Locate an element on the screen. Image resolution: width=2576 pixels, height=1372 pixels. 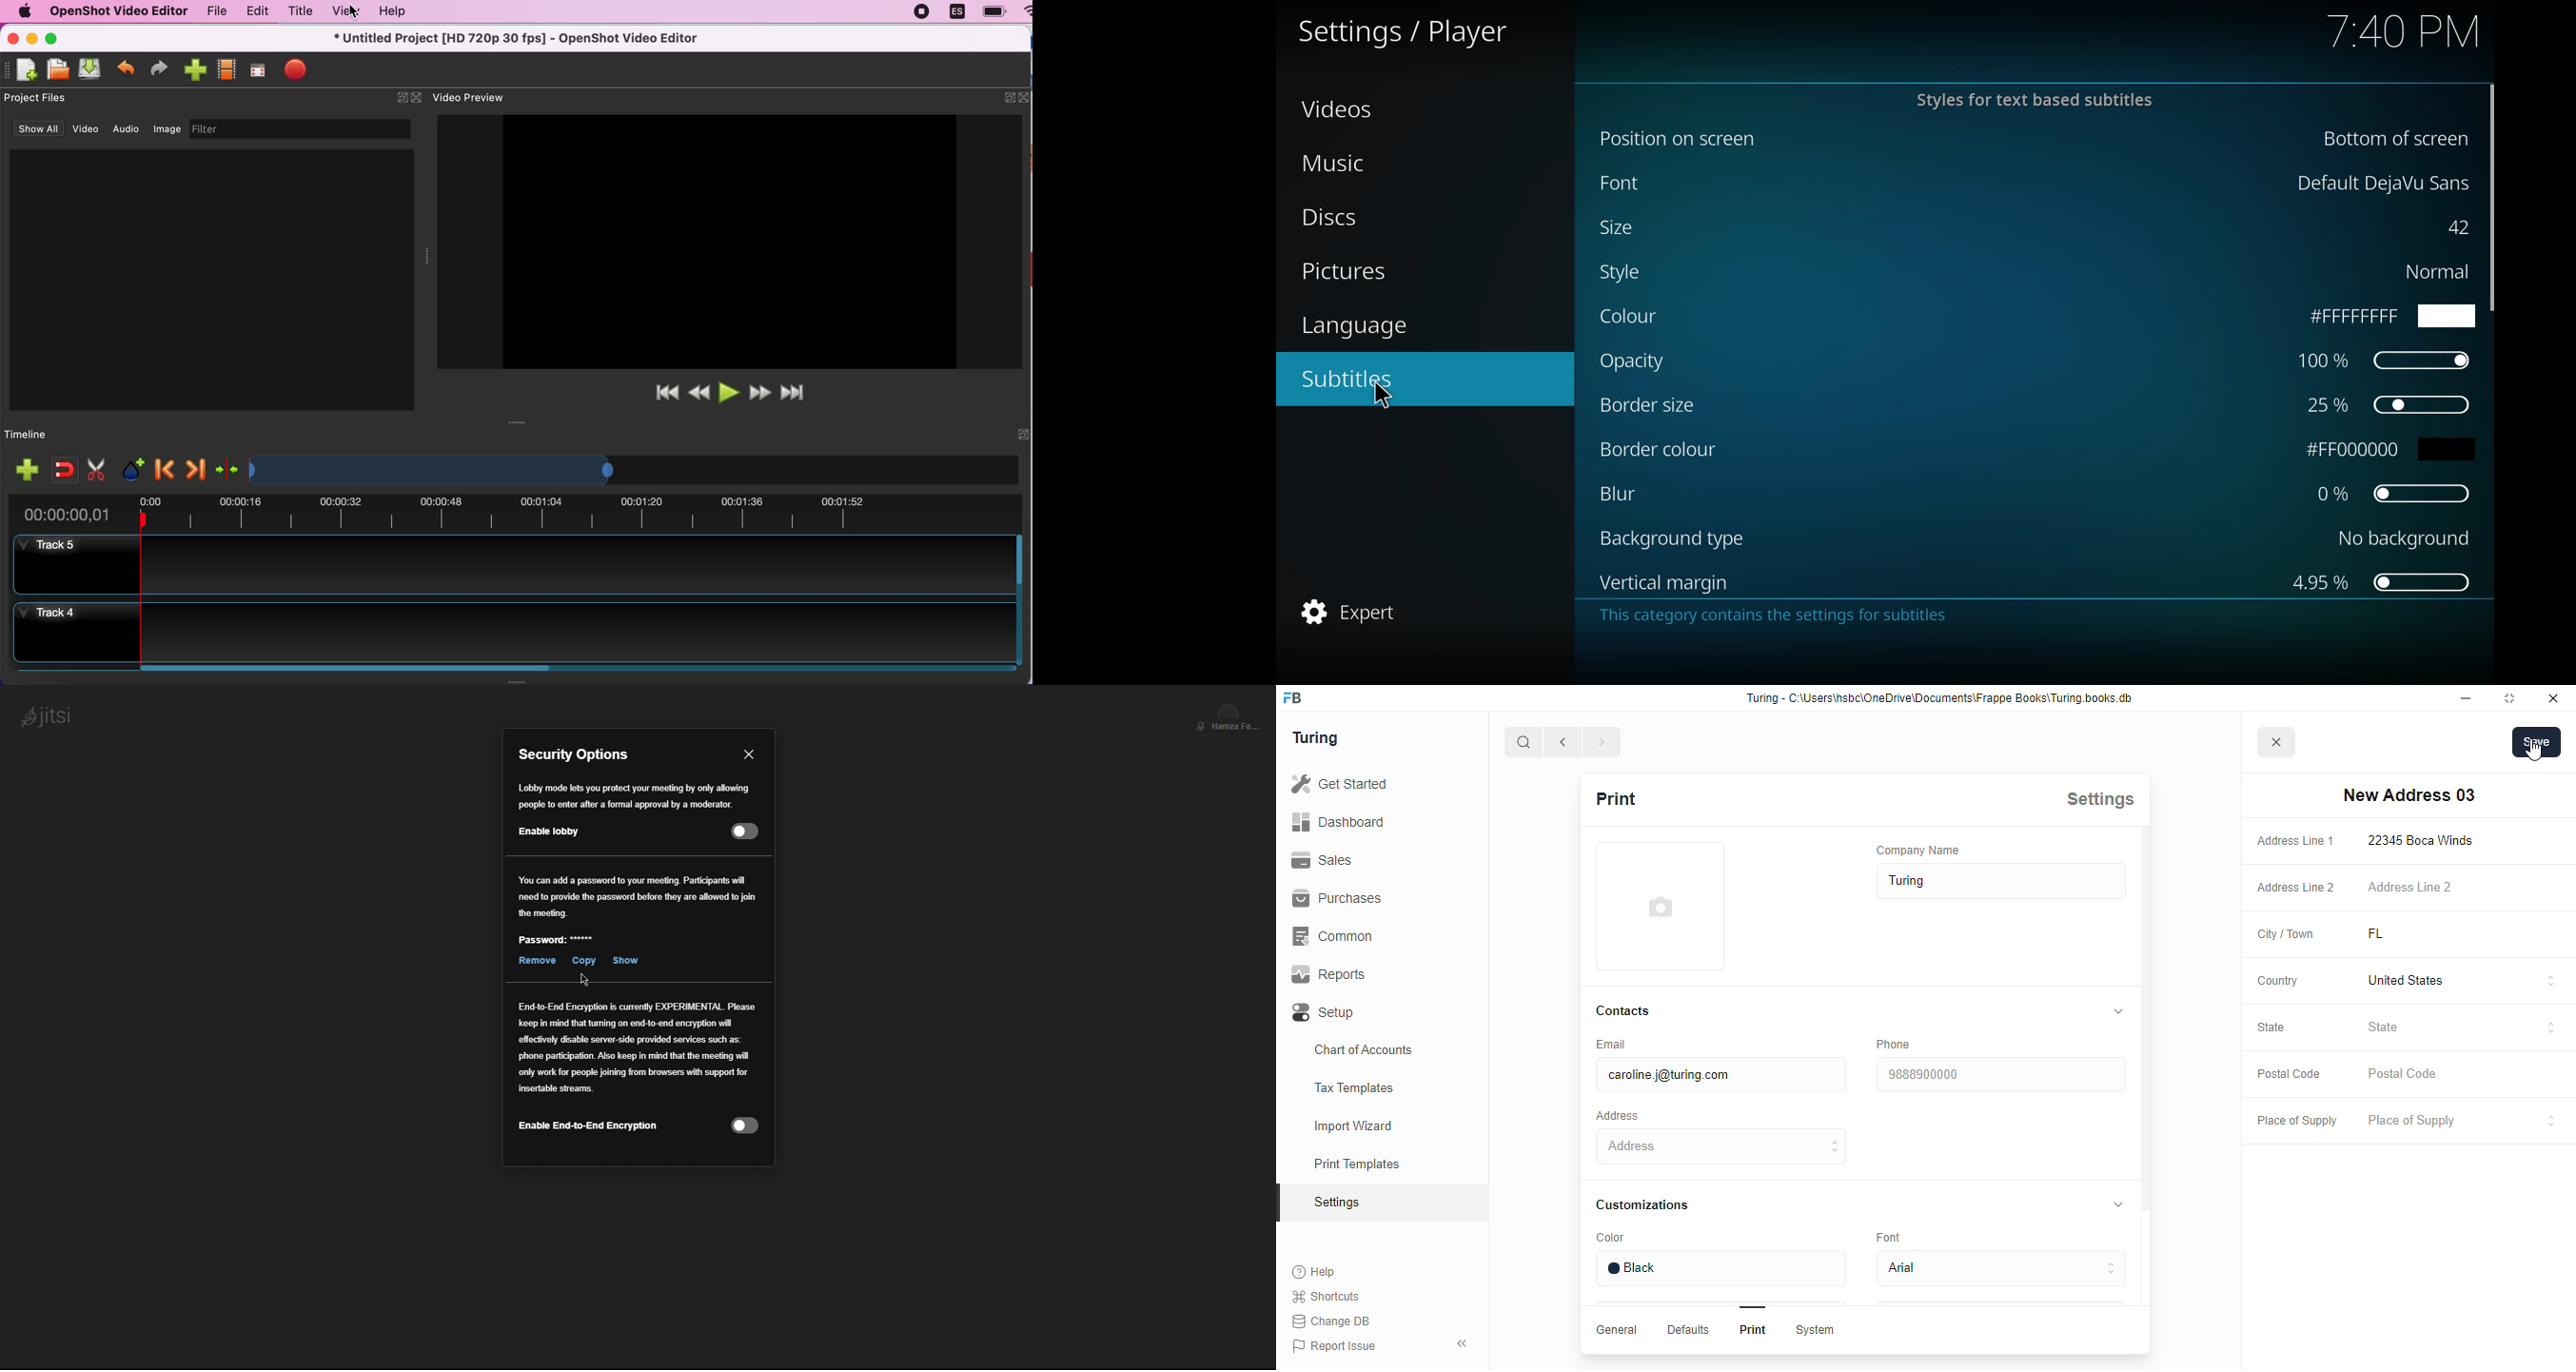
time is located at coordinates (2408, 31).